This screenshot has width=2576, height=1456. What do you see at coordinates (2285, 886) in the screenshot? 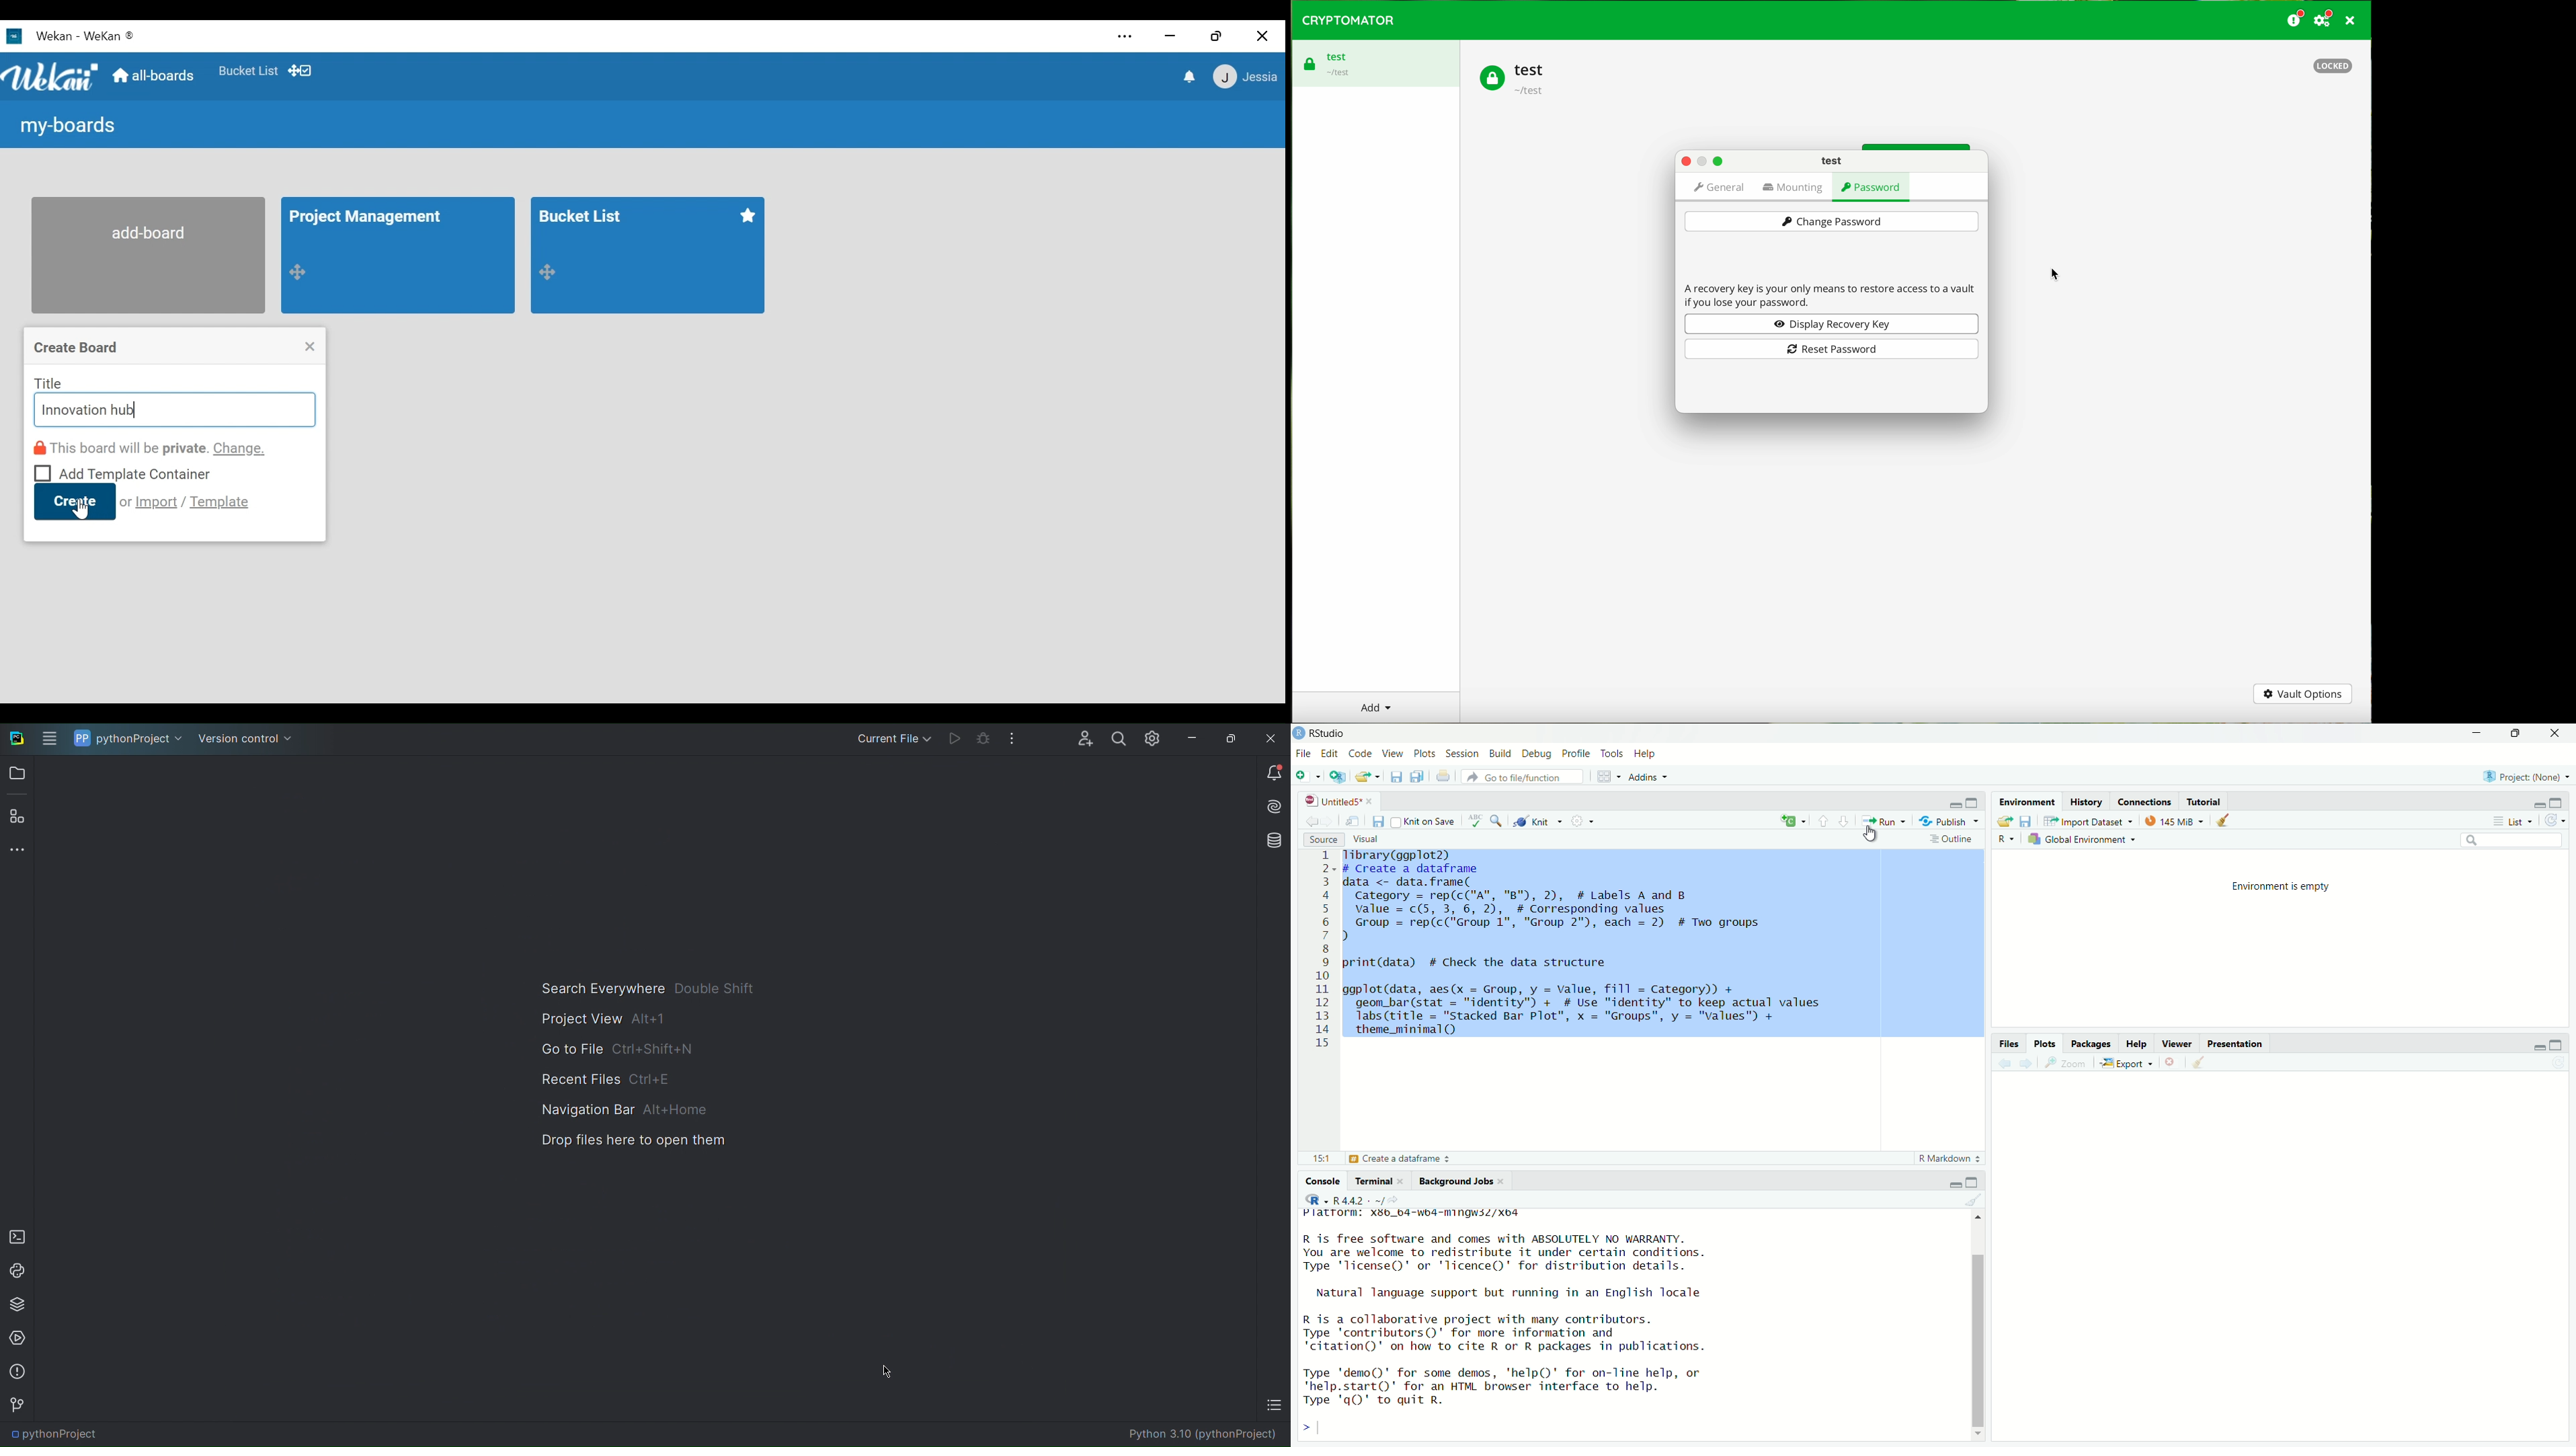
I see `Environment is empty` at bounding box center [2285, 886].